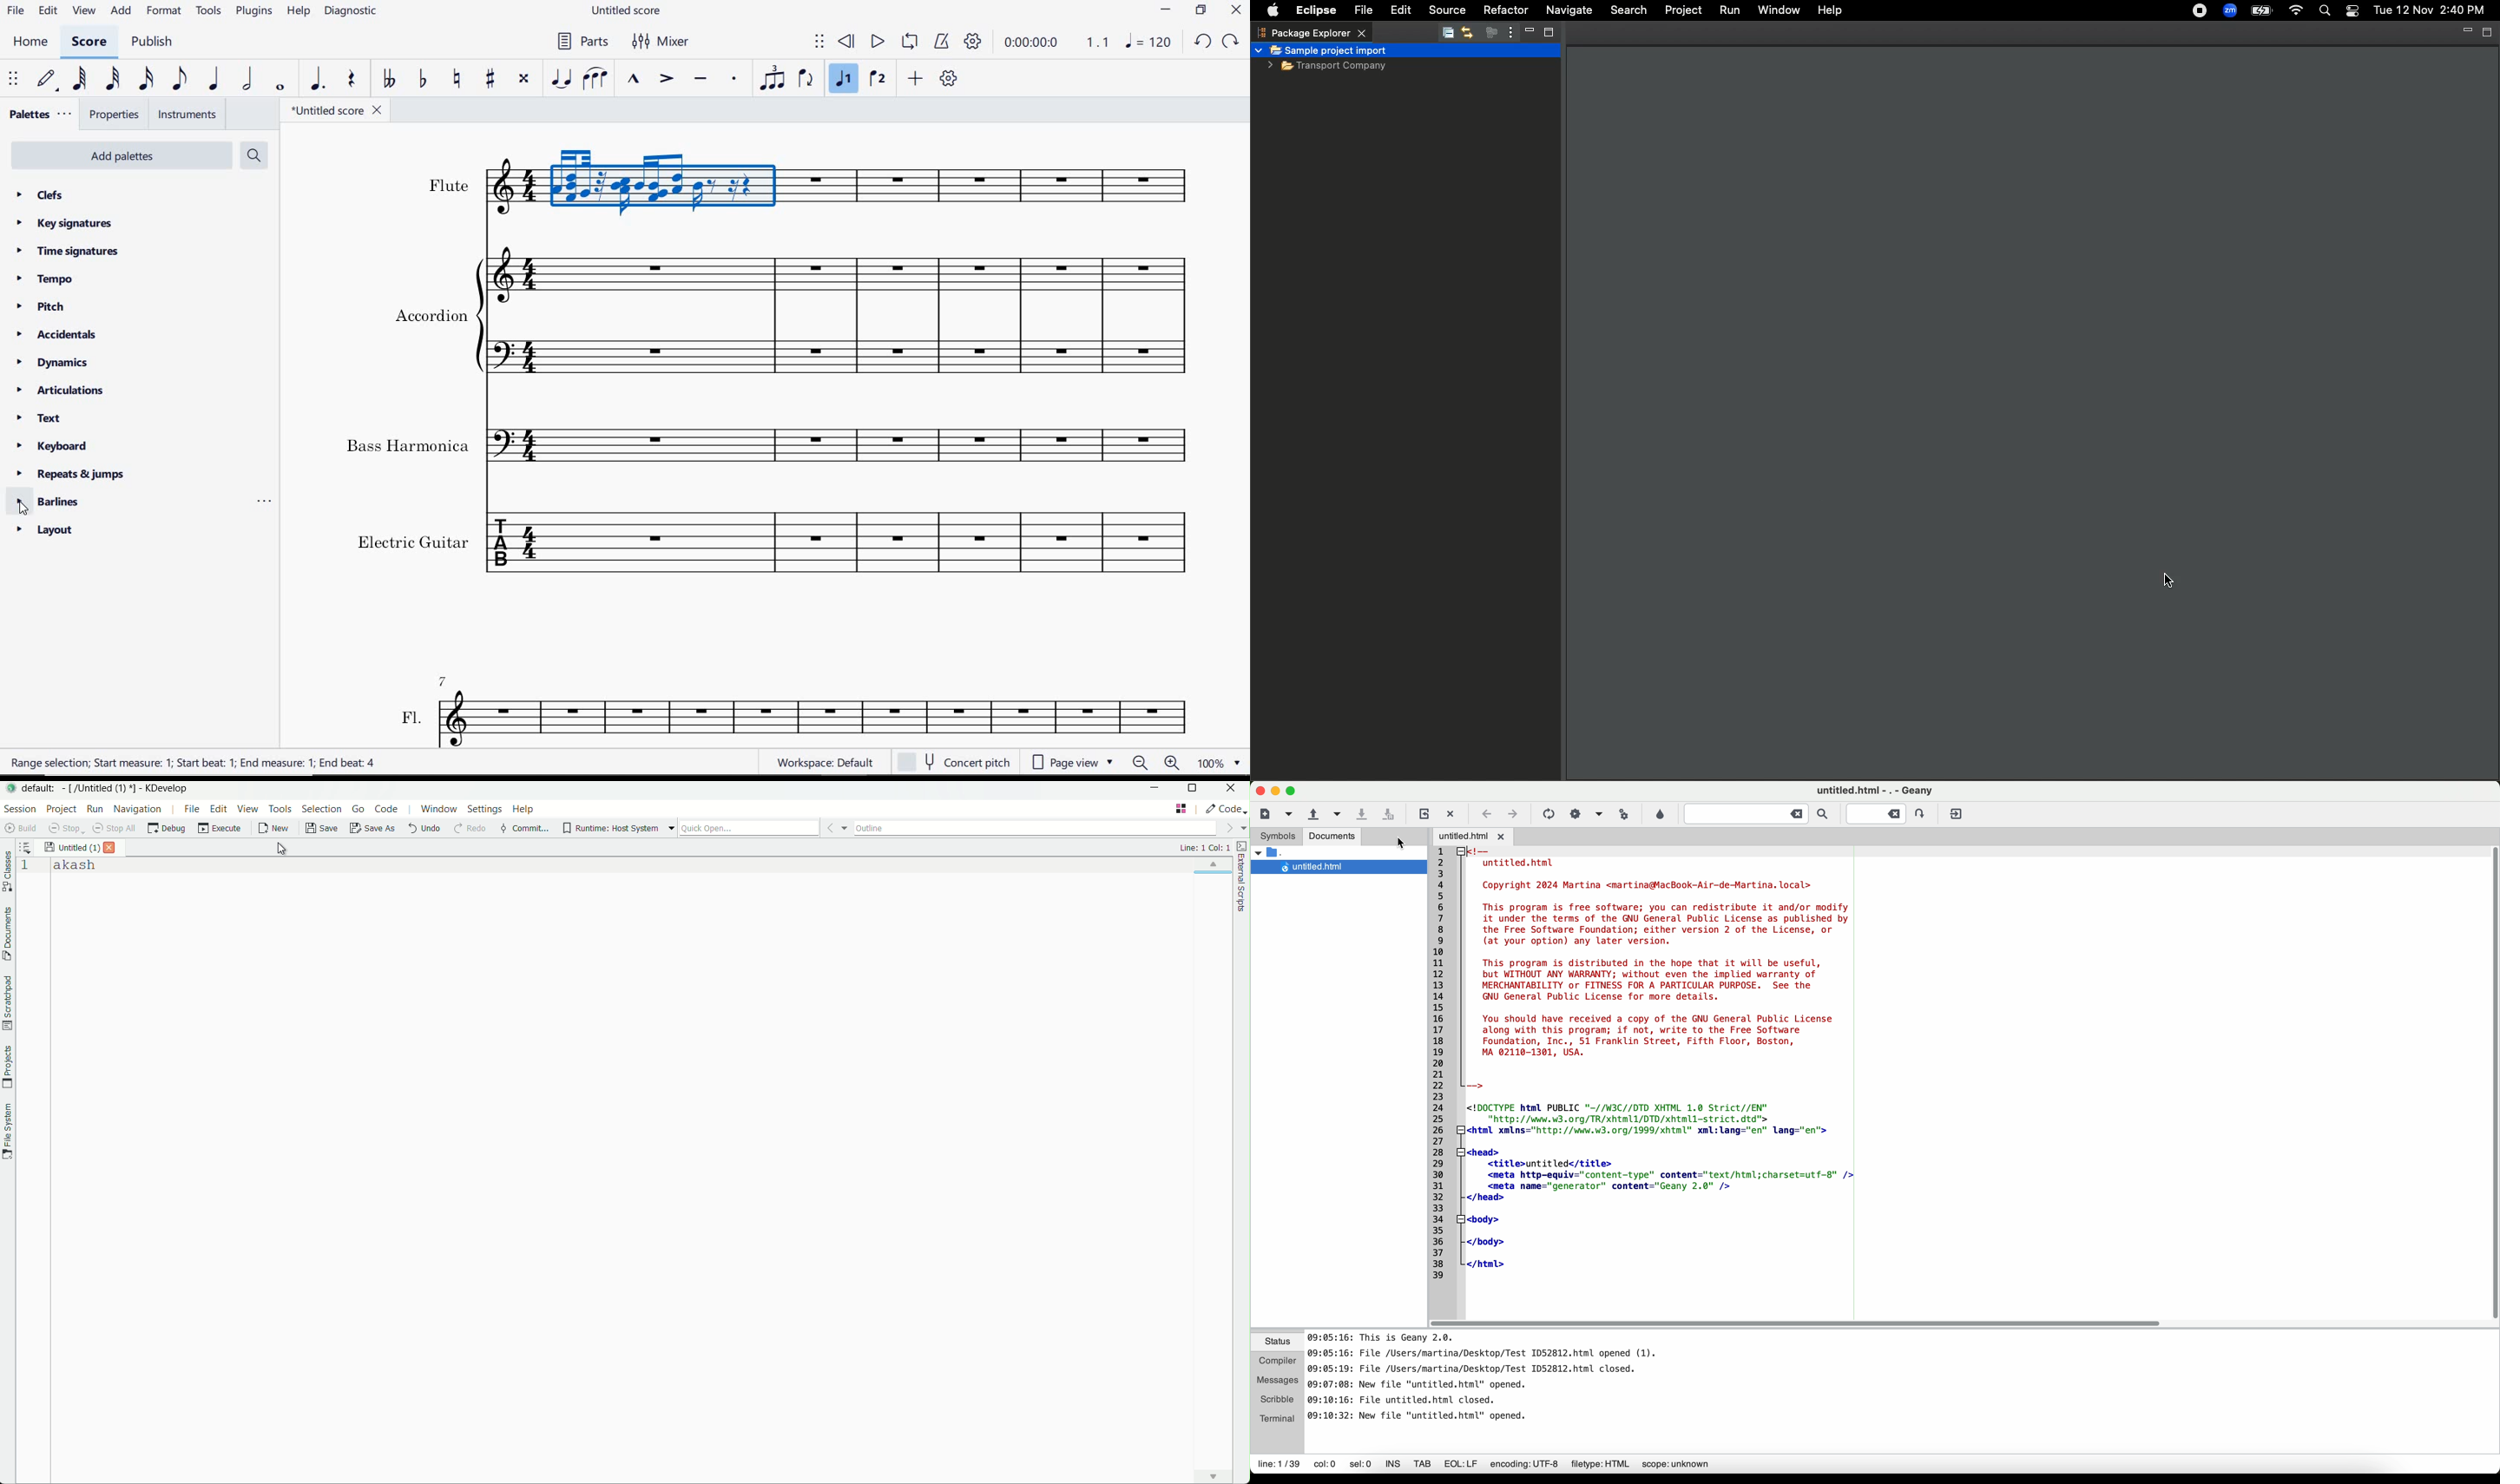  What do you see at coordinates (196, 765) in the screenshot?
I see `text` at bounding box center [196, 765].